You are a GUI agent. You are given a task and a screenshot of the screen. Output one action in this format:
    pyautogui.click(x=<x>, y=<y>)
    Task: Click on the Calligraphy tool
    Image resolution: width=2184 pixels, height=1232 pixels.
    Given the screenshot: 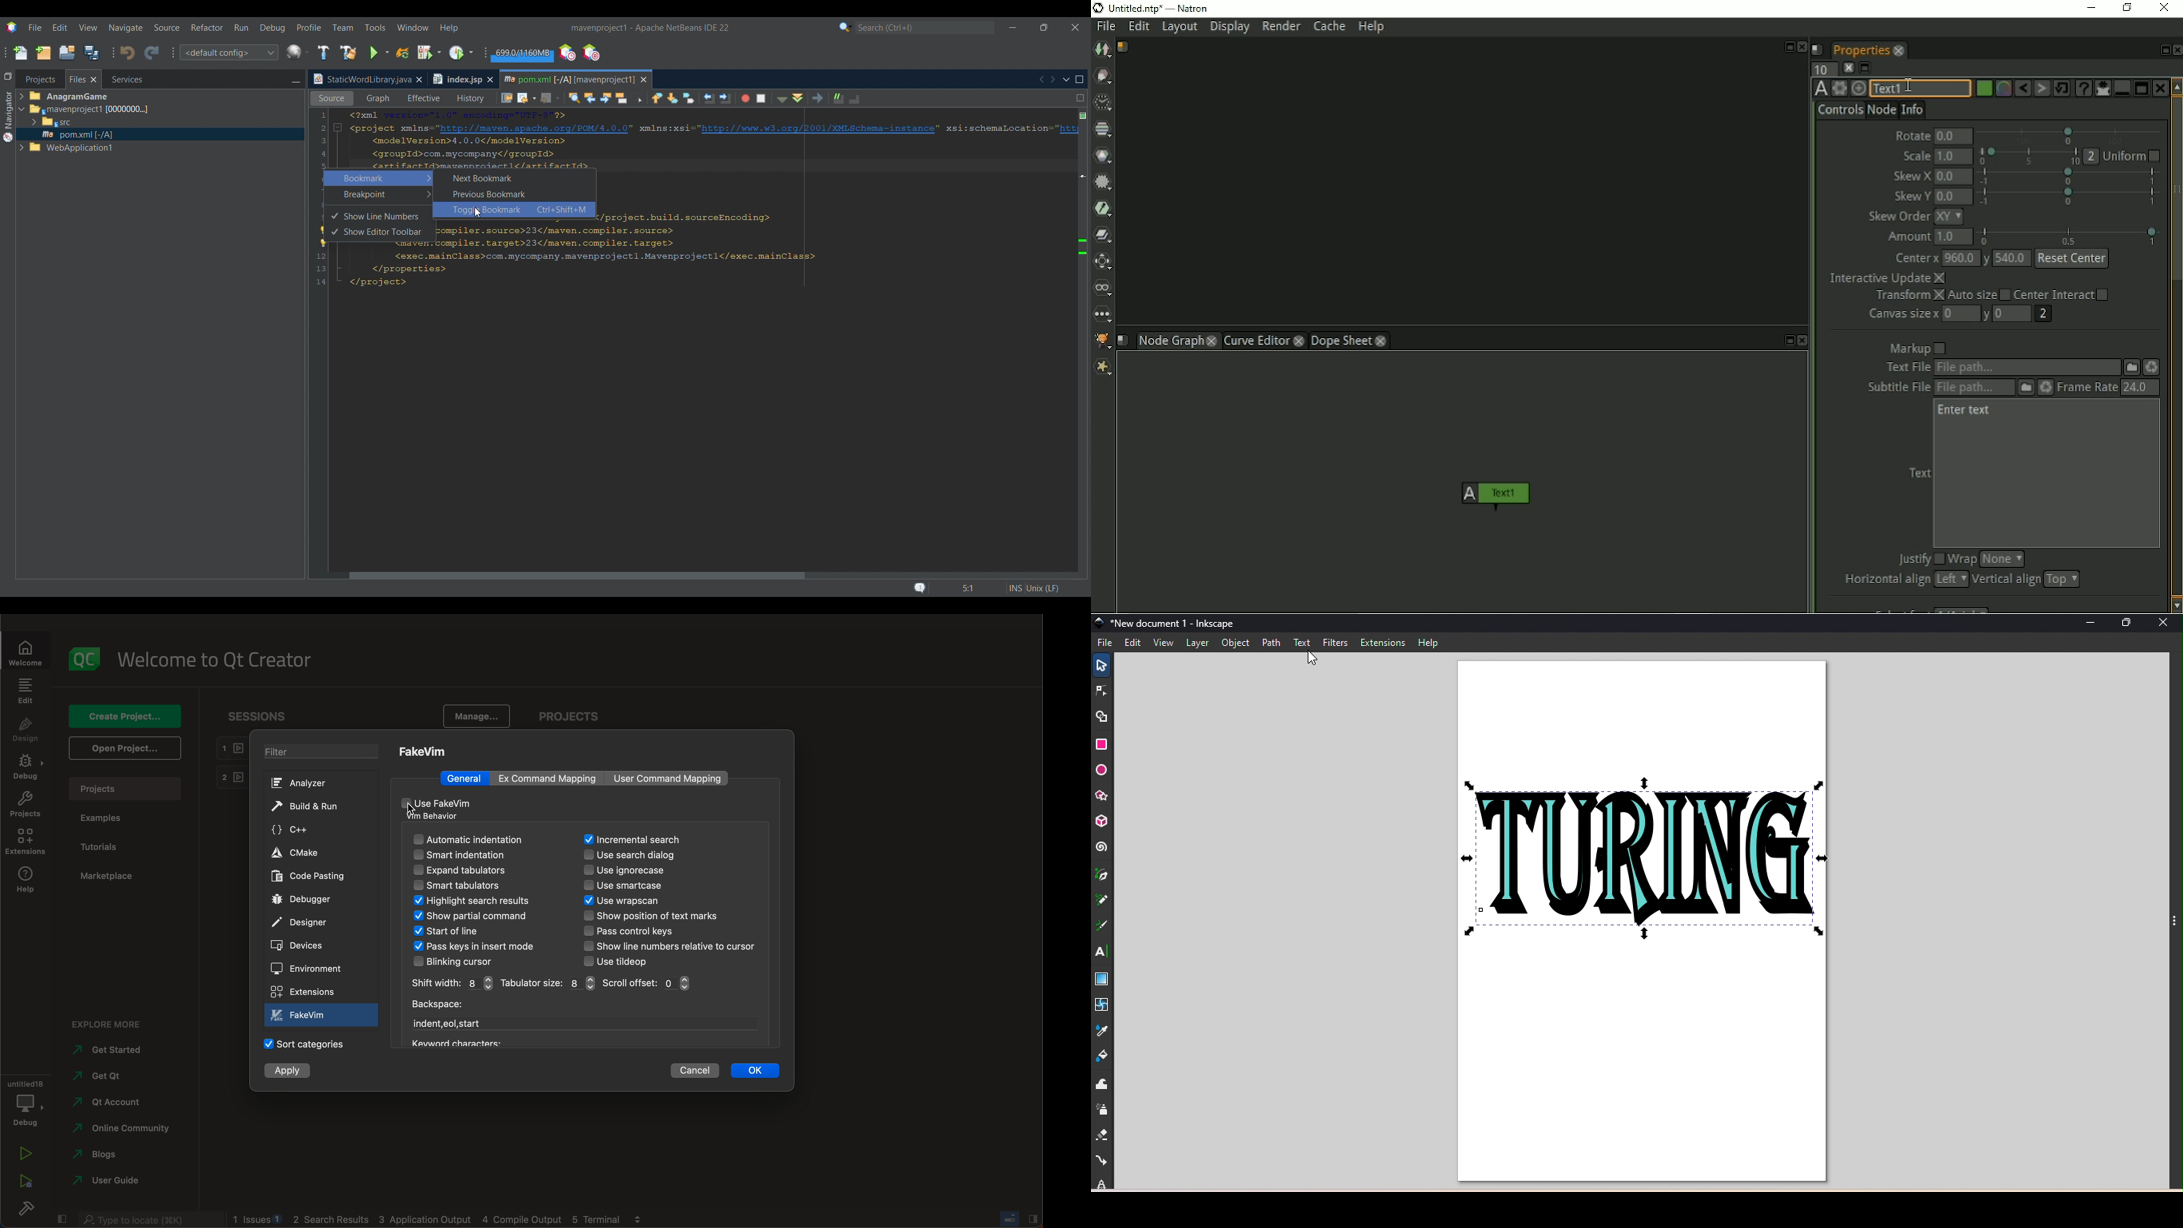 What is the action you would take?
    pyautogui.click(x=1105, y=927)
    